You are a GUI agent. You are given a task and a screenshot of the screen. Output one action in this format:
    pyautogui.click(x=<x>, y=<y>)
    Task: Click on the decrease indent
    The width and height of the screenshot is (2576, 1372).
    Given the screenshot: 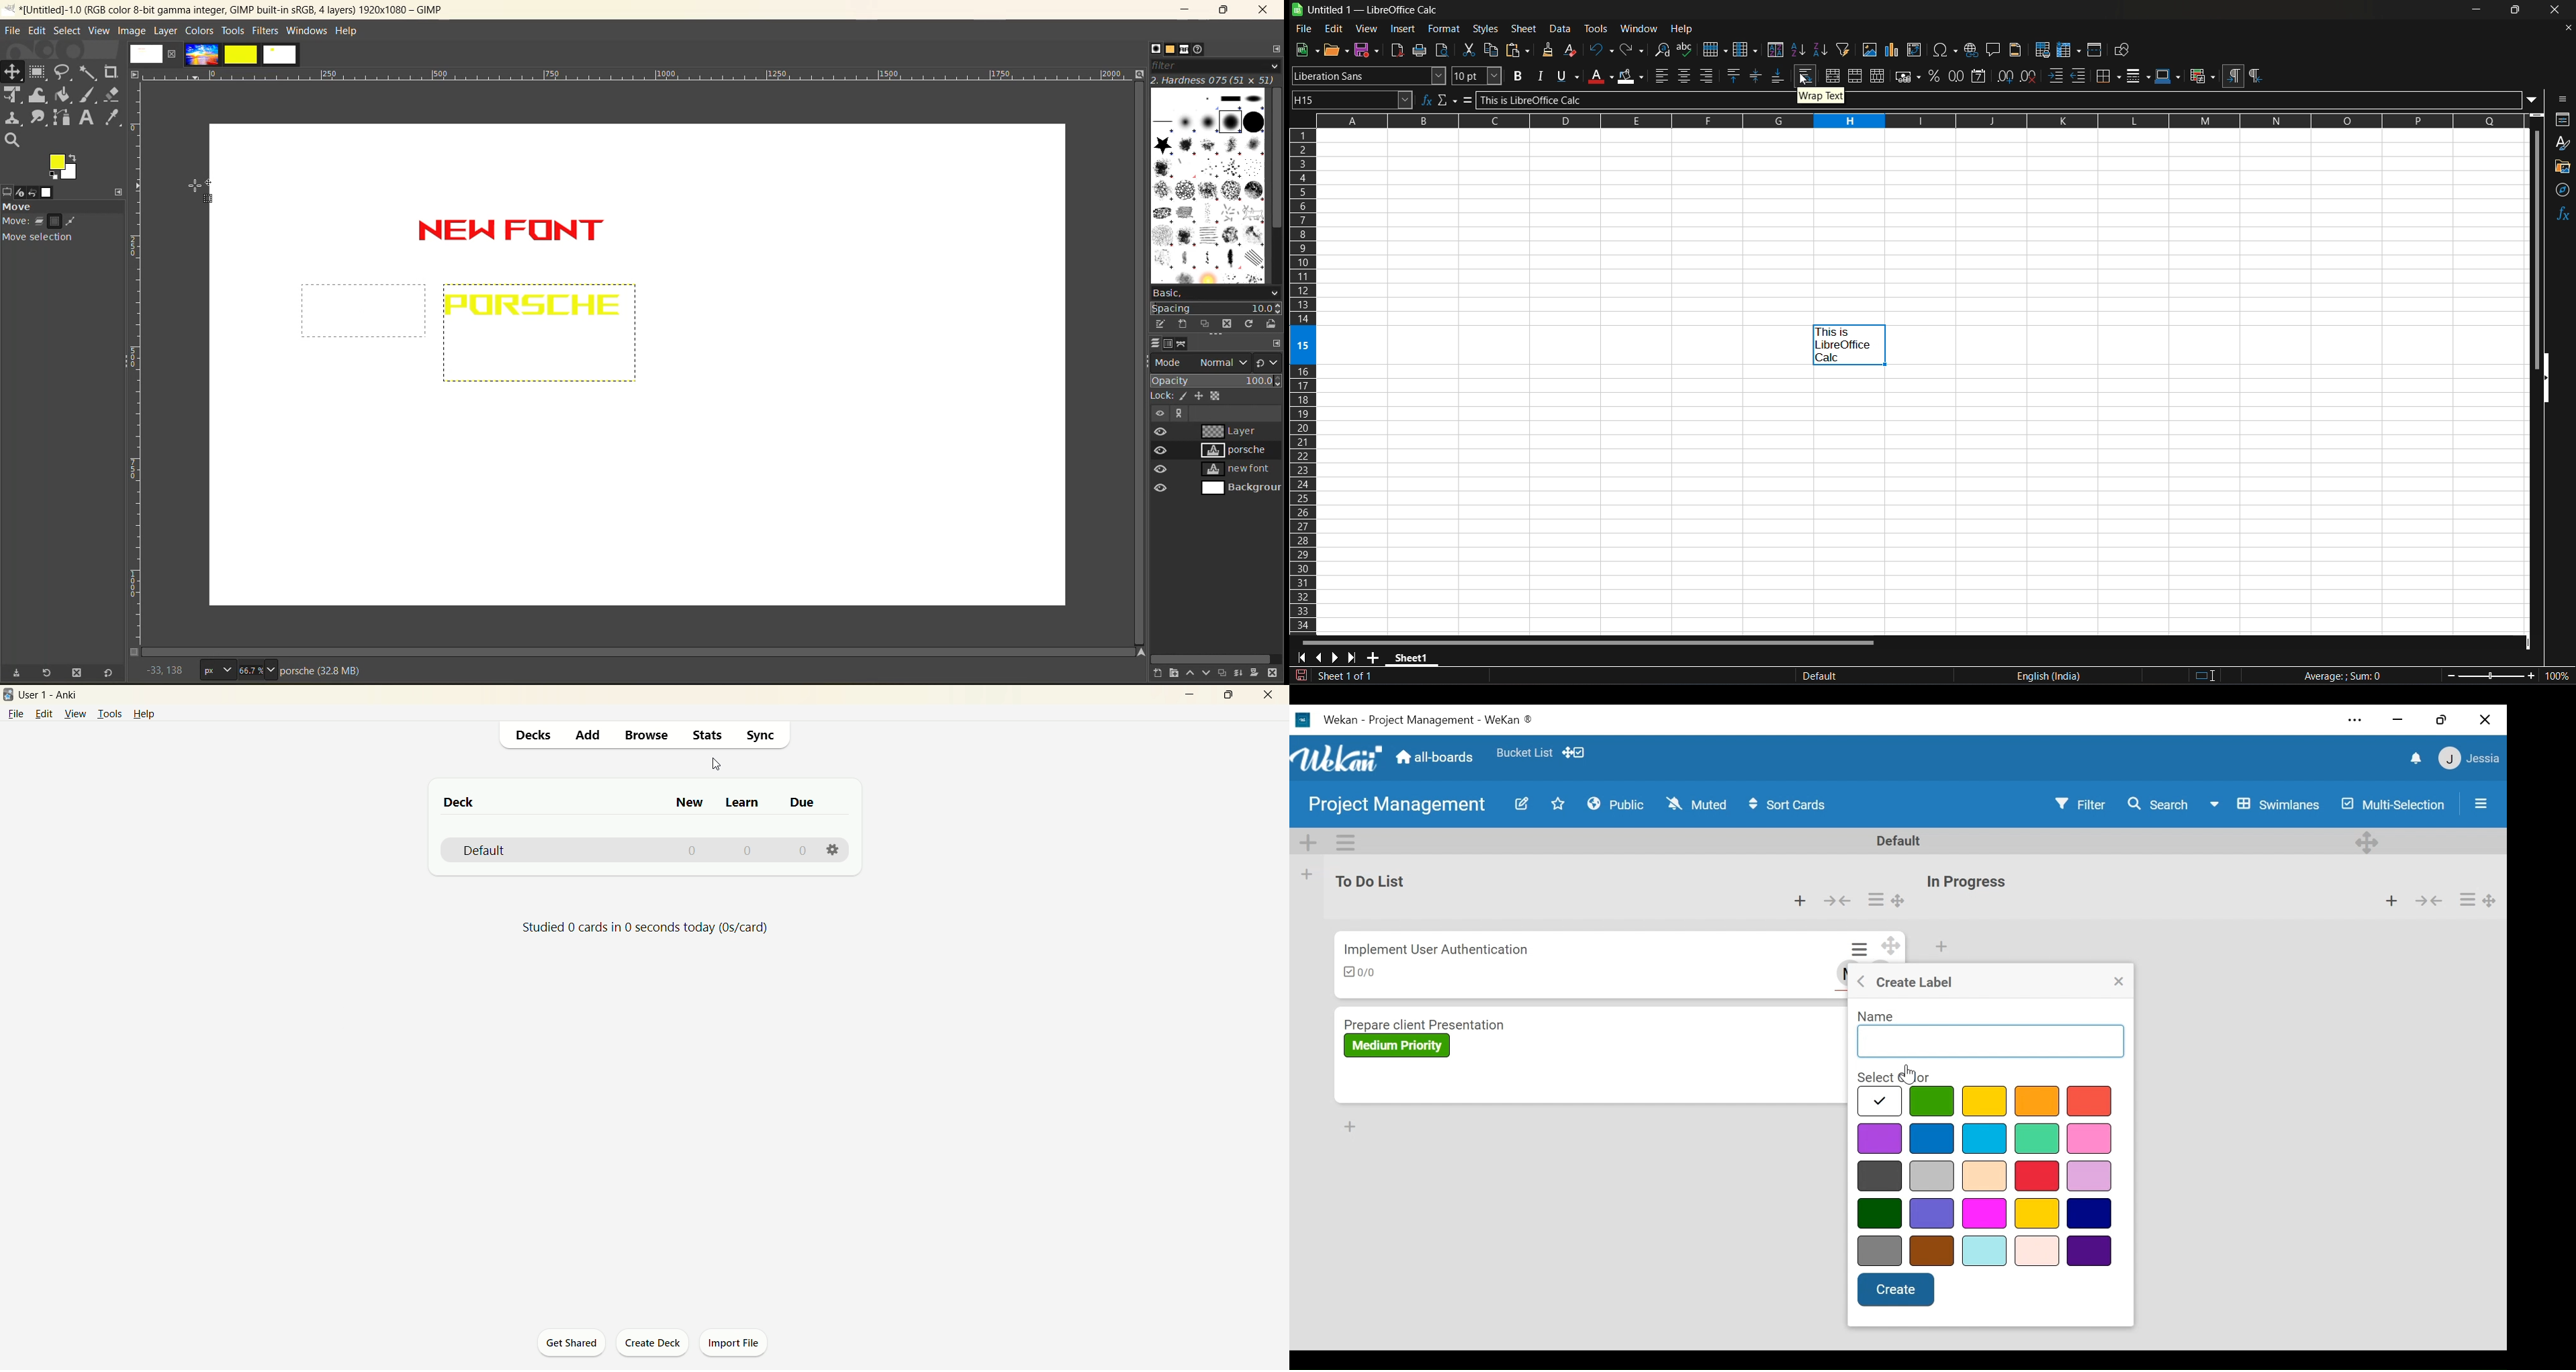 What is the action you would take?
    pyautogui.click(x=2080, y=75)
    